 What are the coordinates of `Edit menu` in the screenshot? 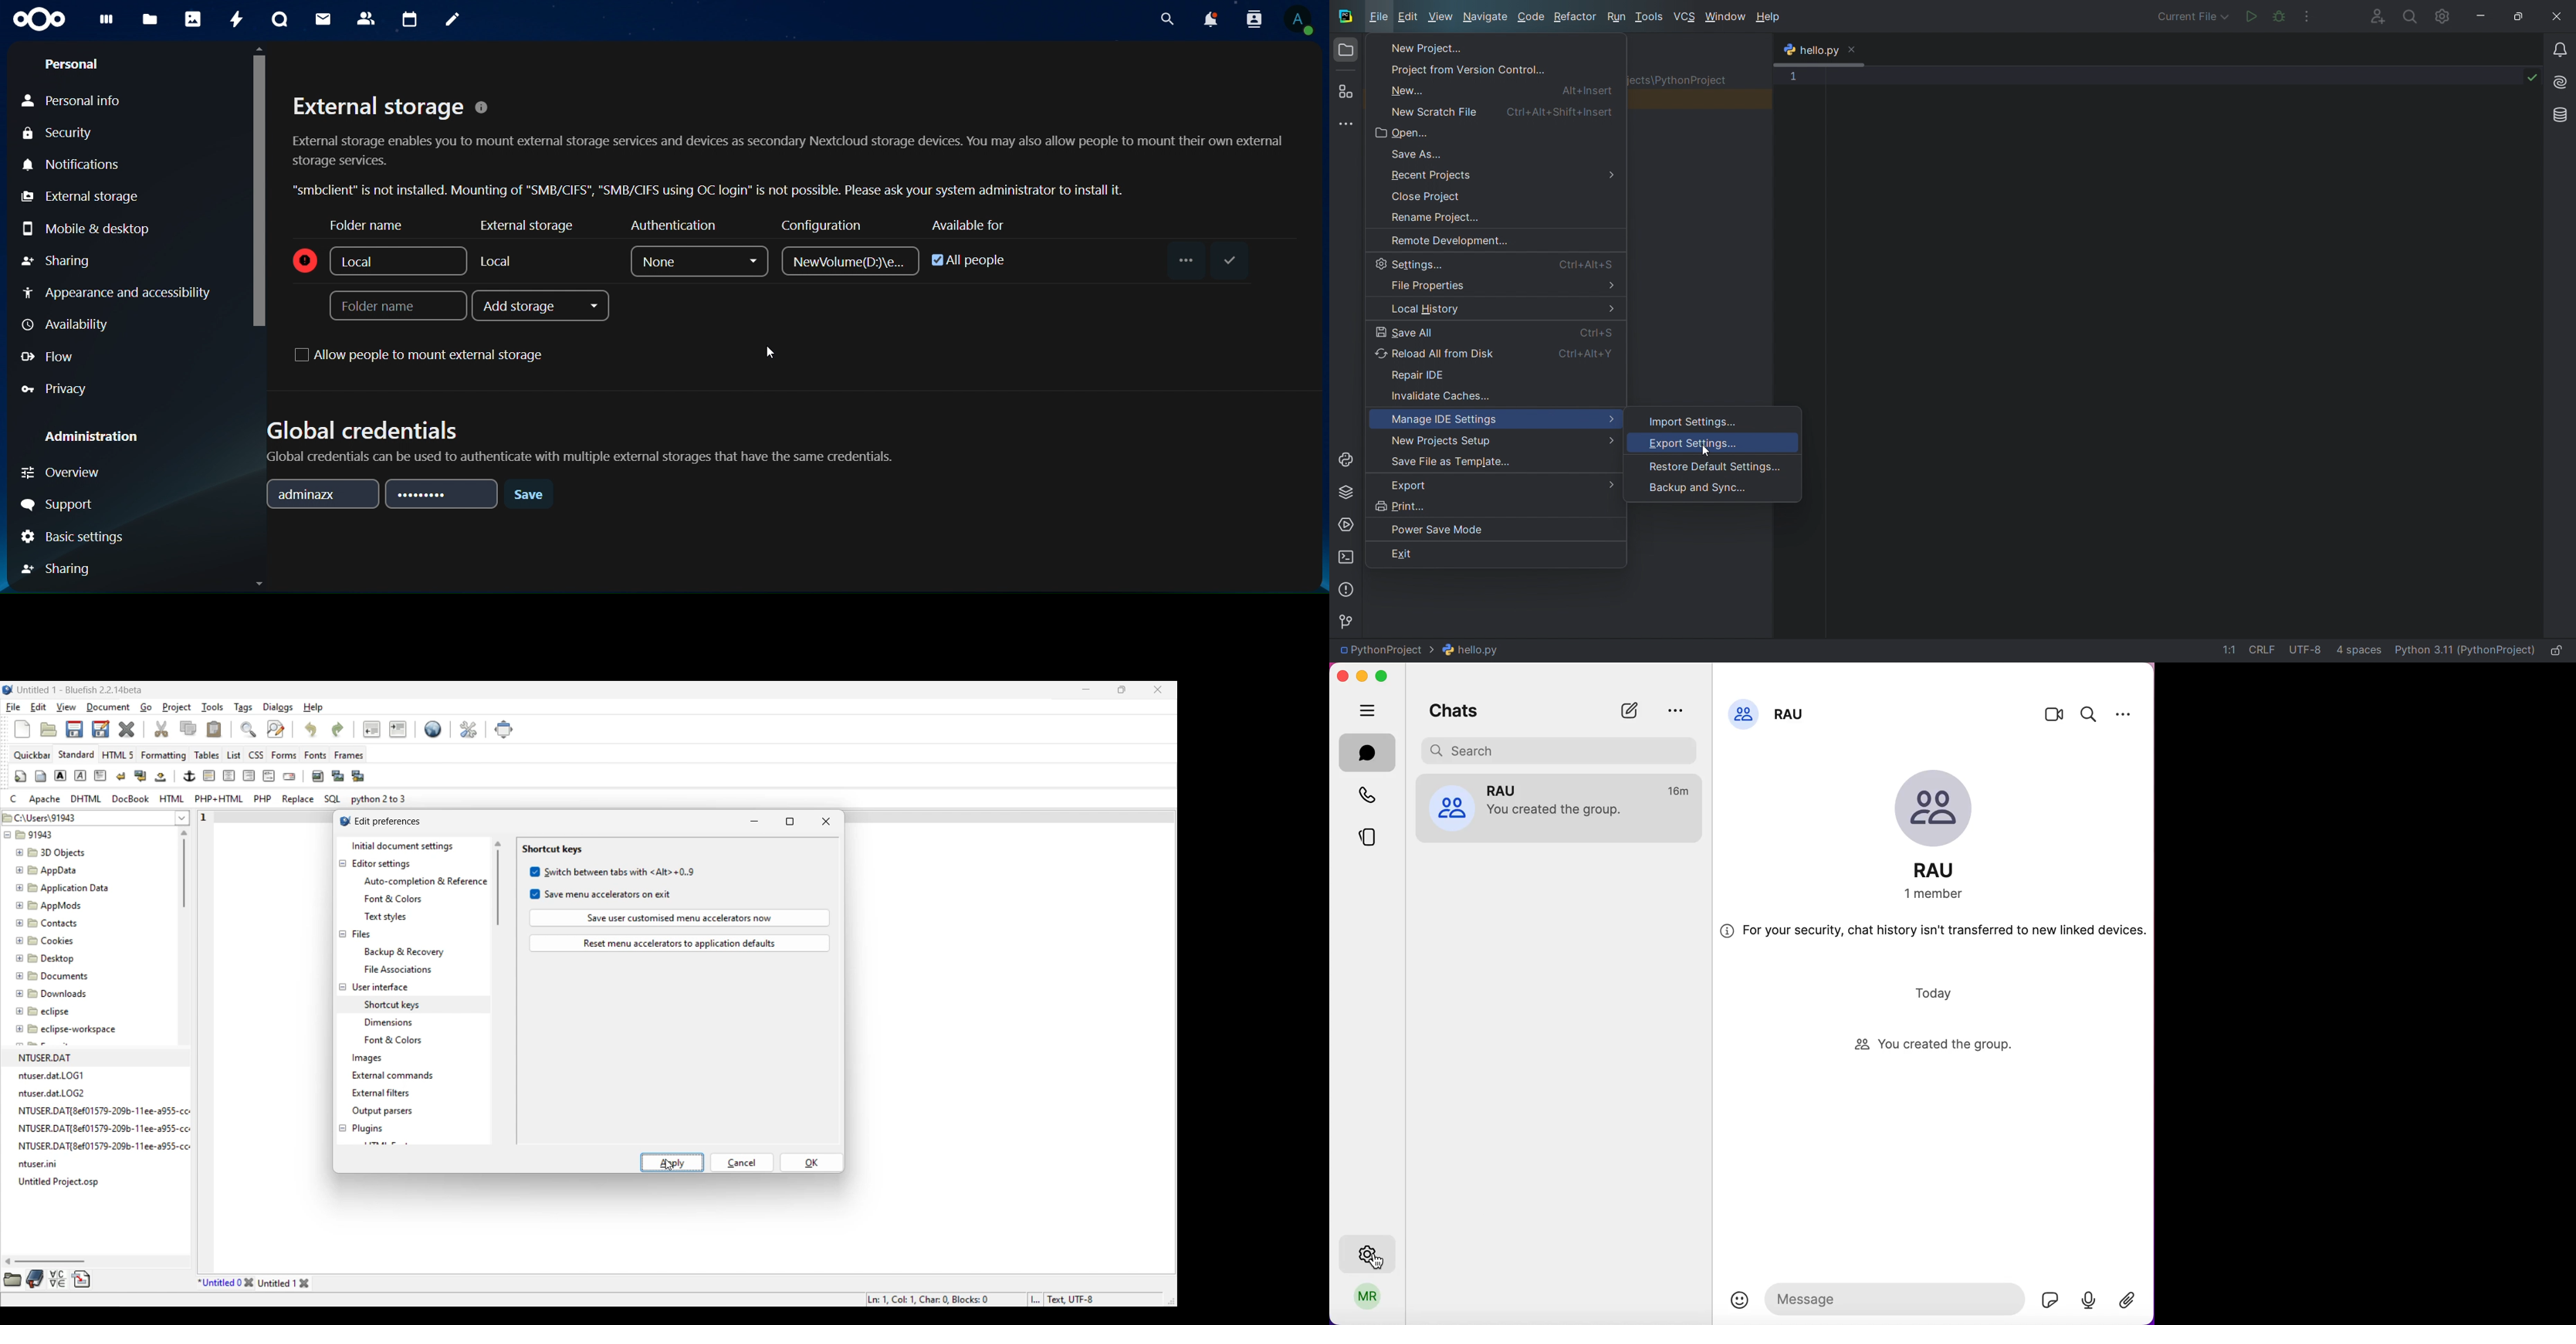 It's located at (39, 707).